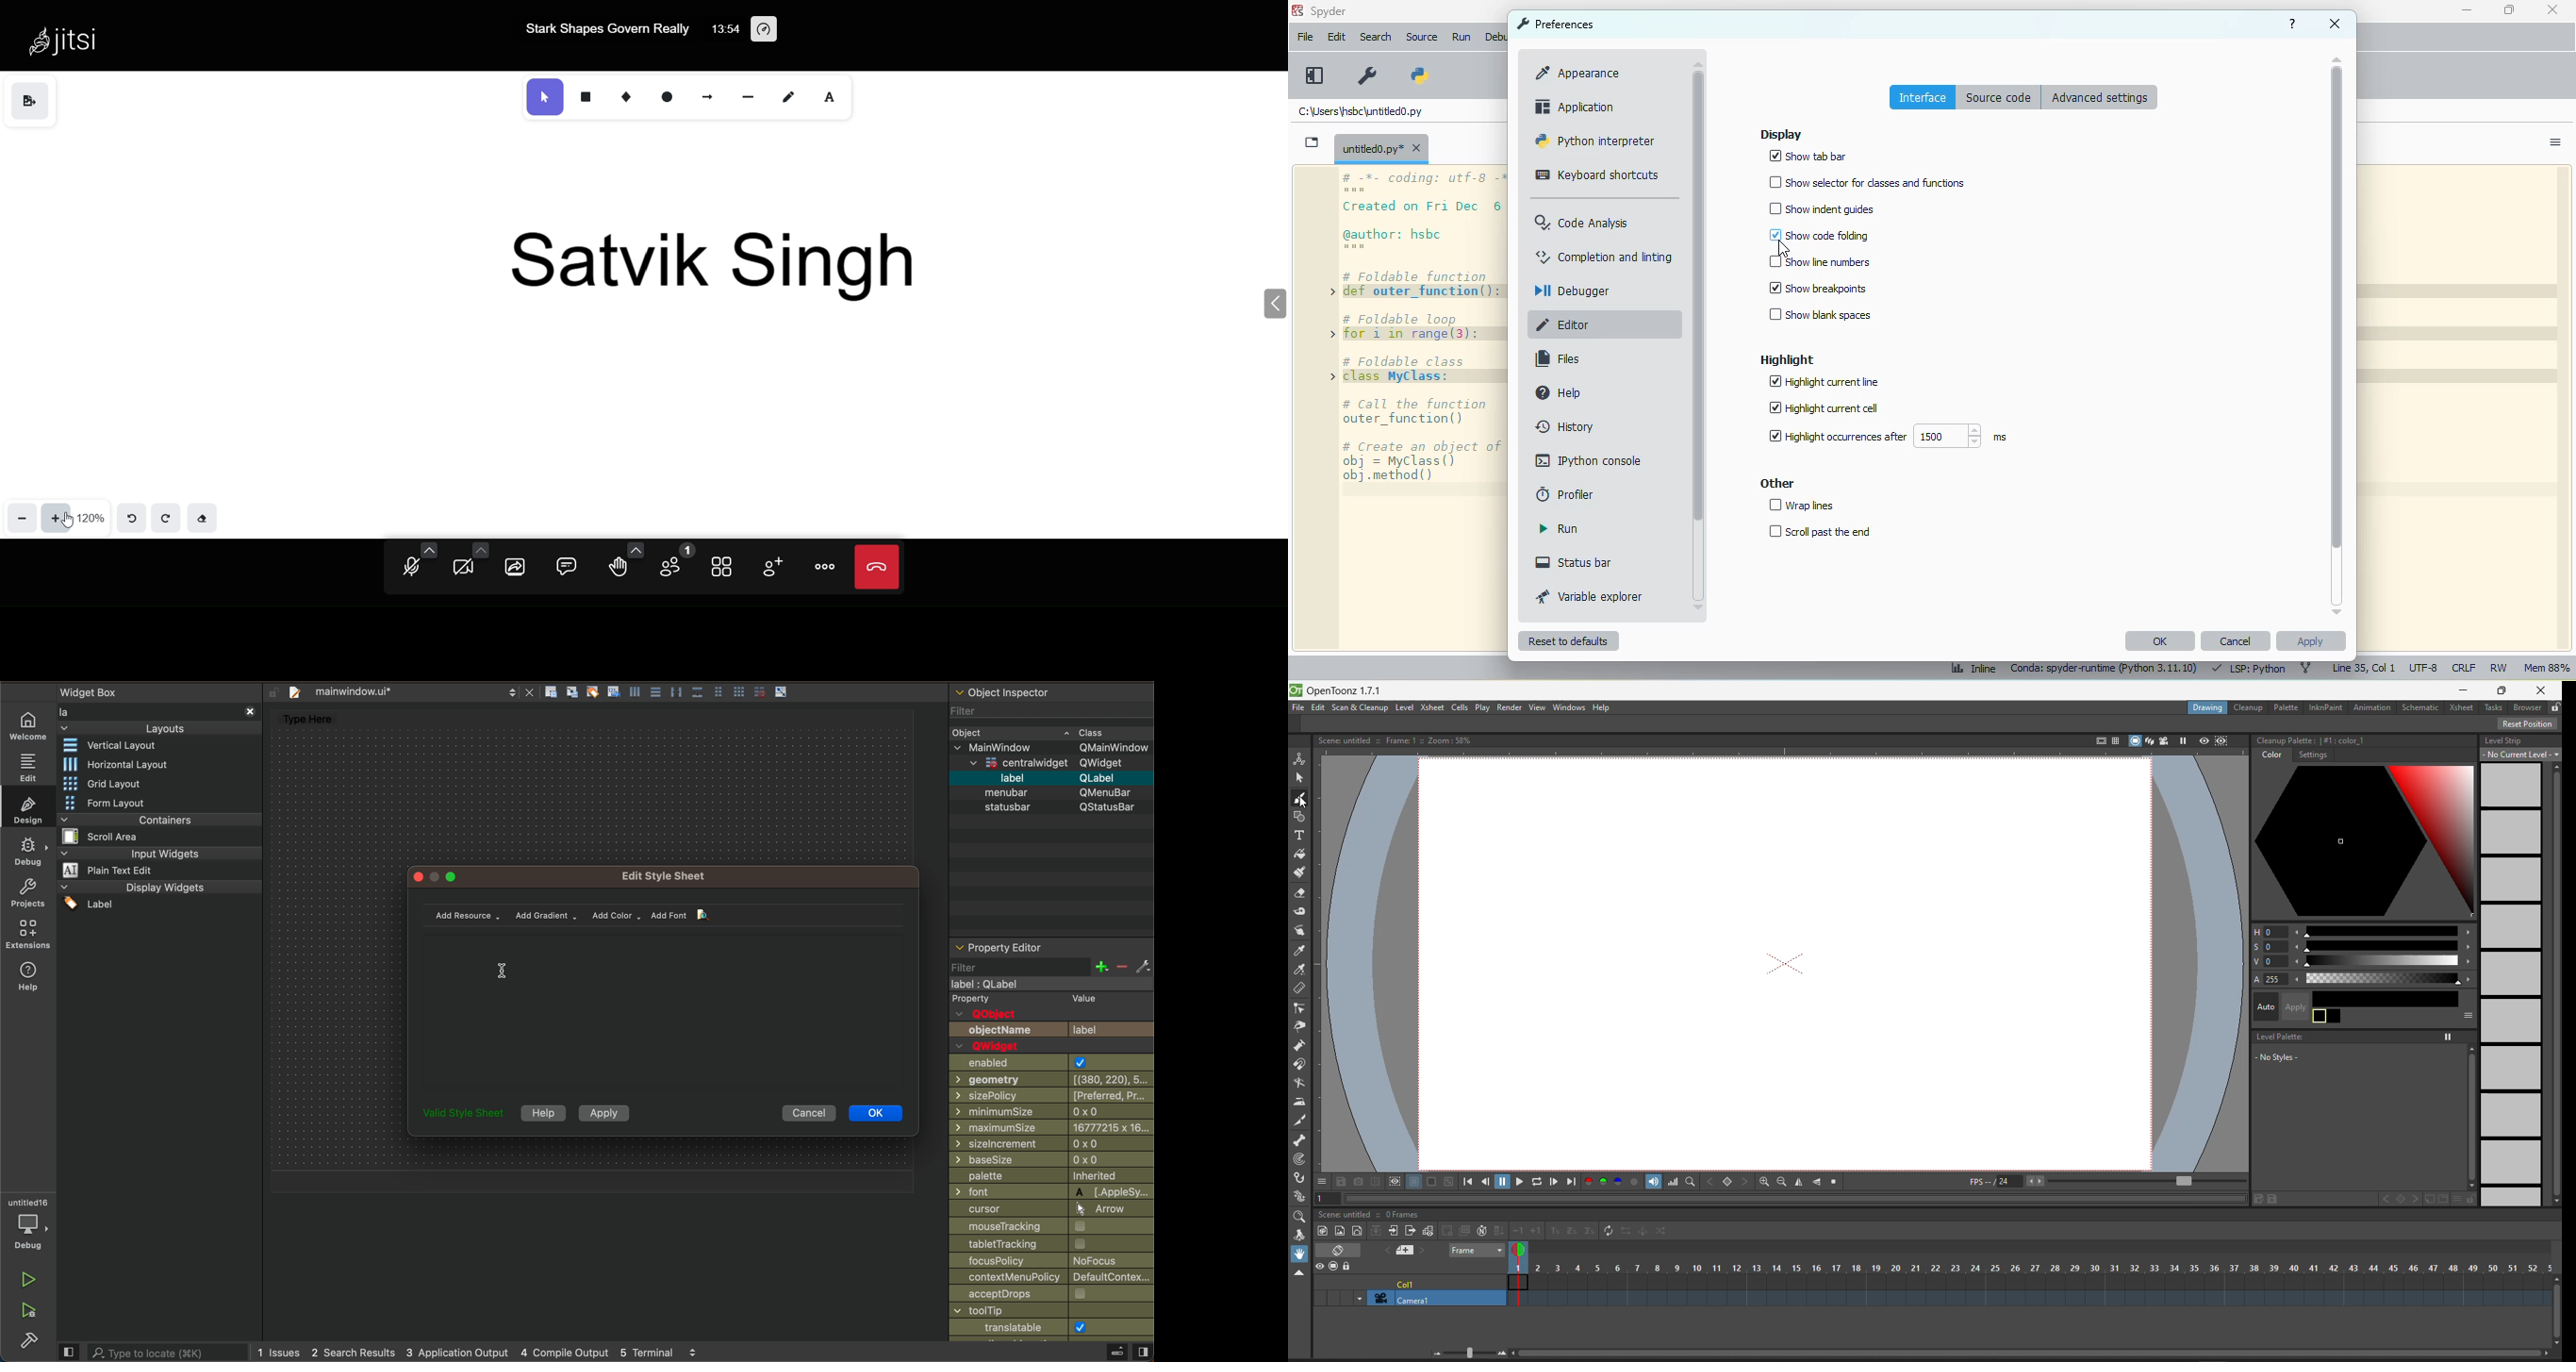  I want to click on appearance, so click(1579, 72).